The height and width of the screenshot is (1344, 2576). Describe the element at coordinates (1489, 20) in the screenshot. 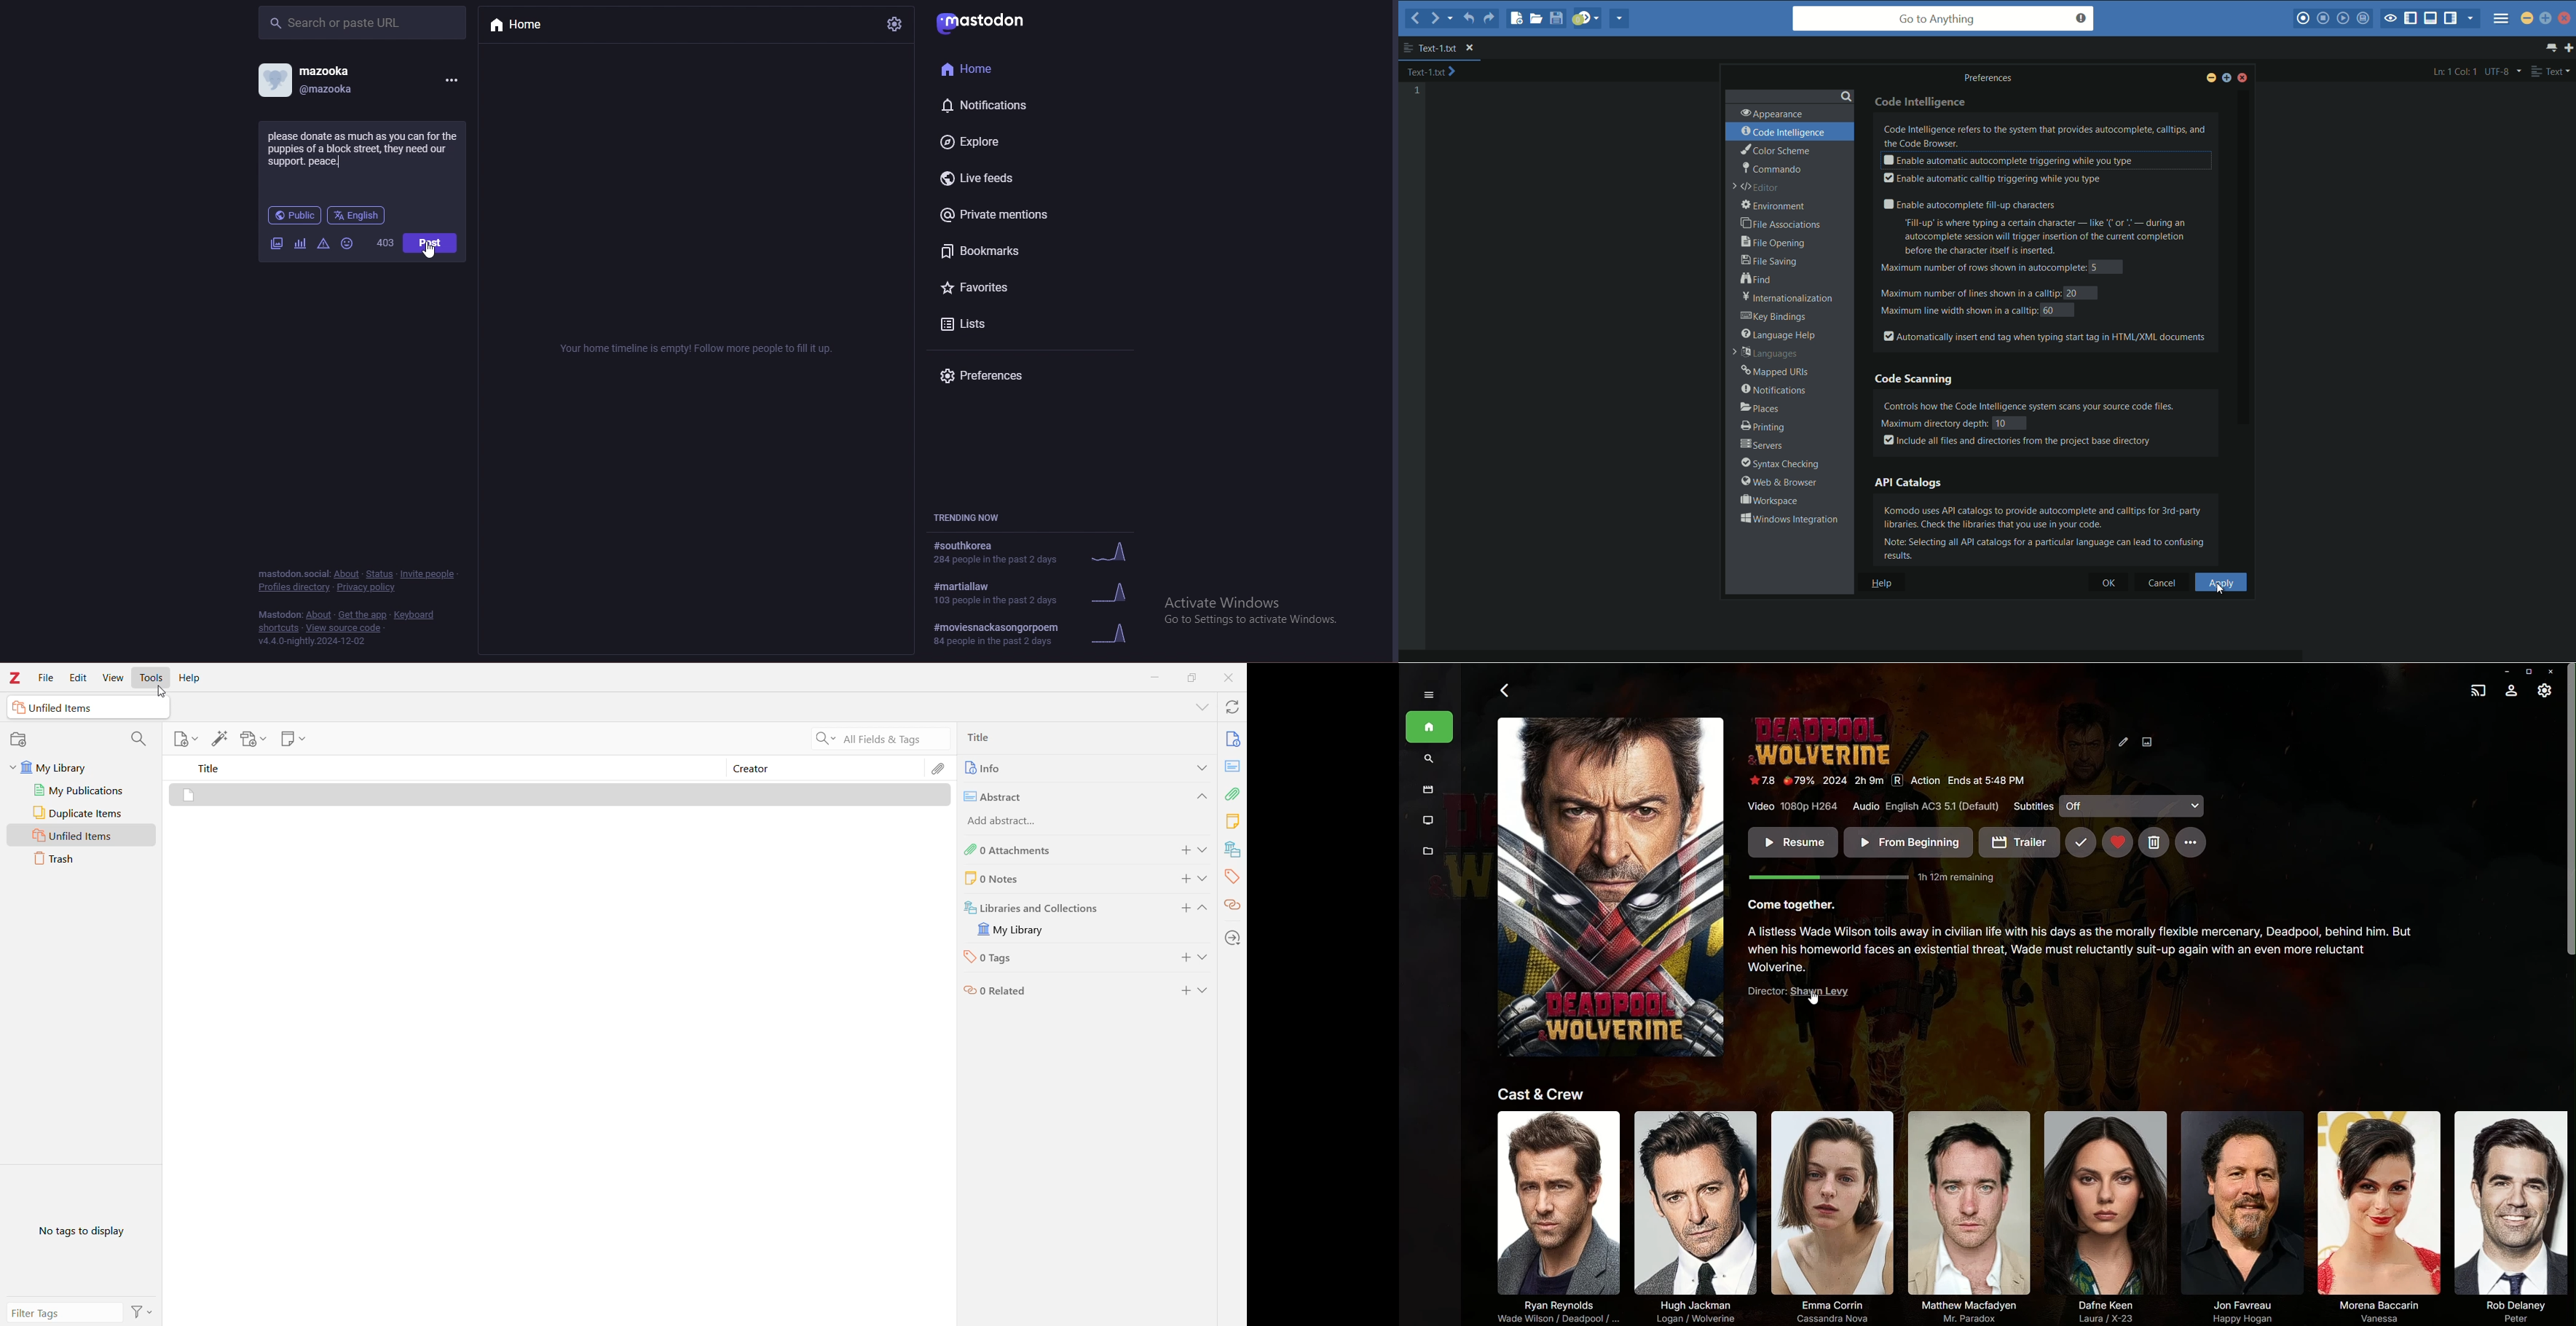

I see `redo` at that location.